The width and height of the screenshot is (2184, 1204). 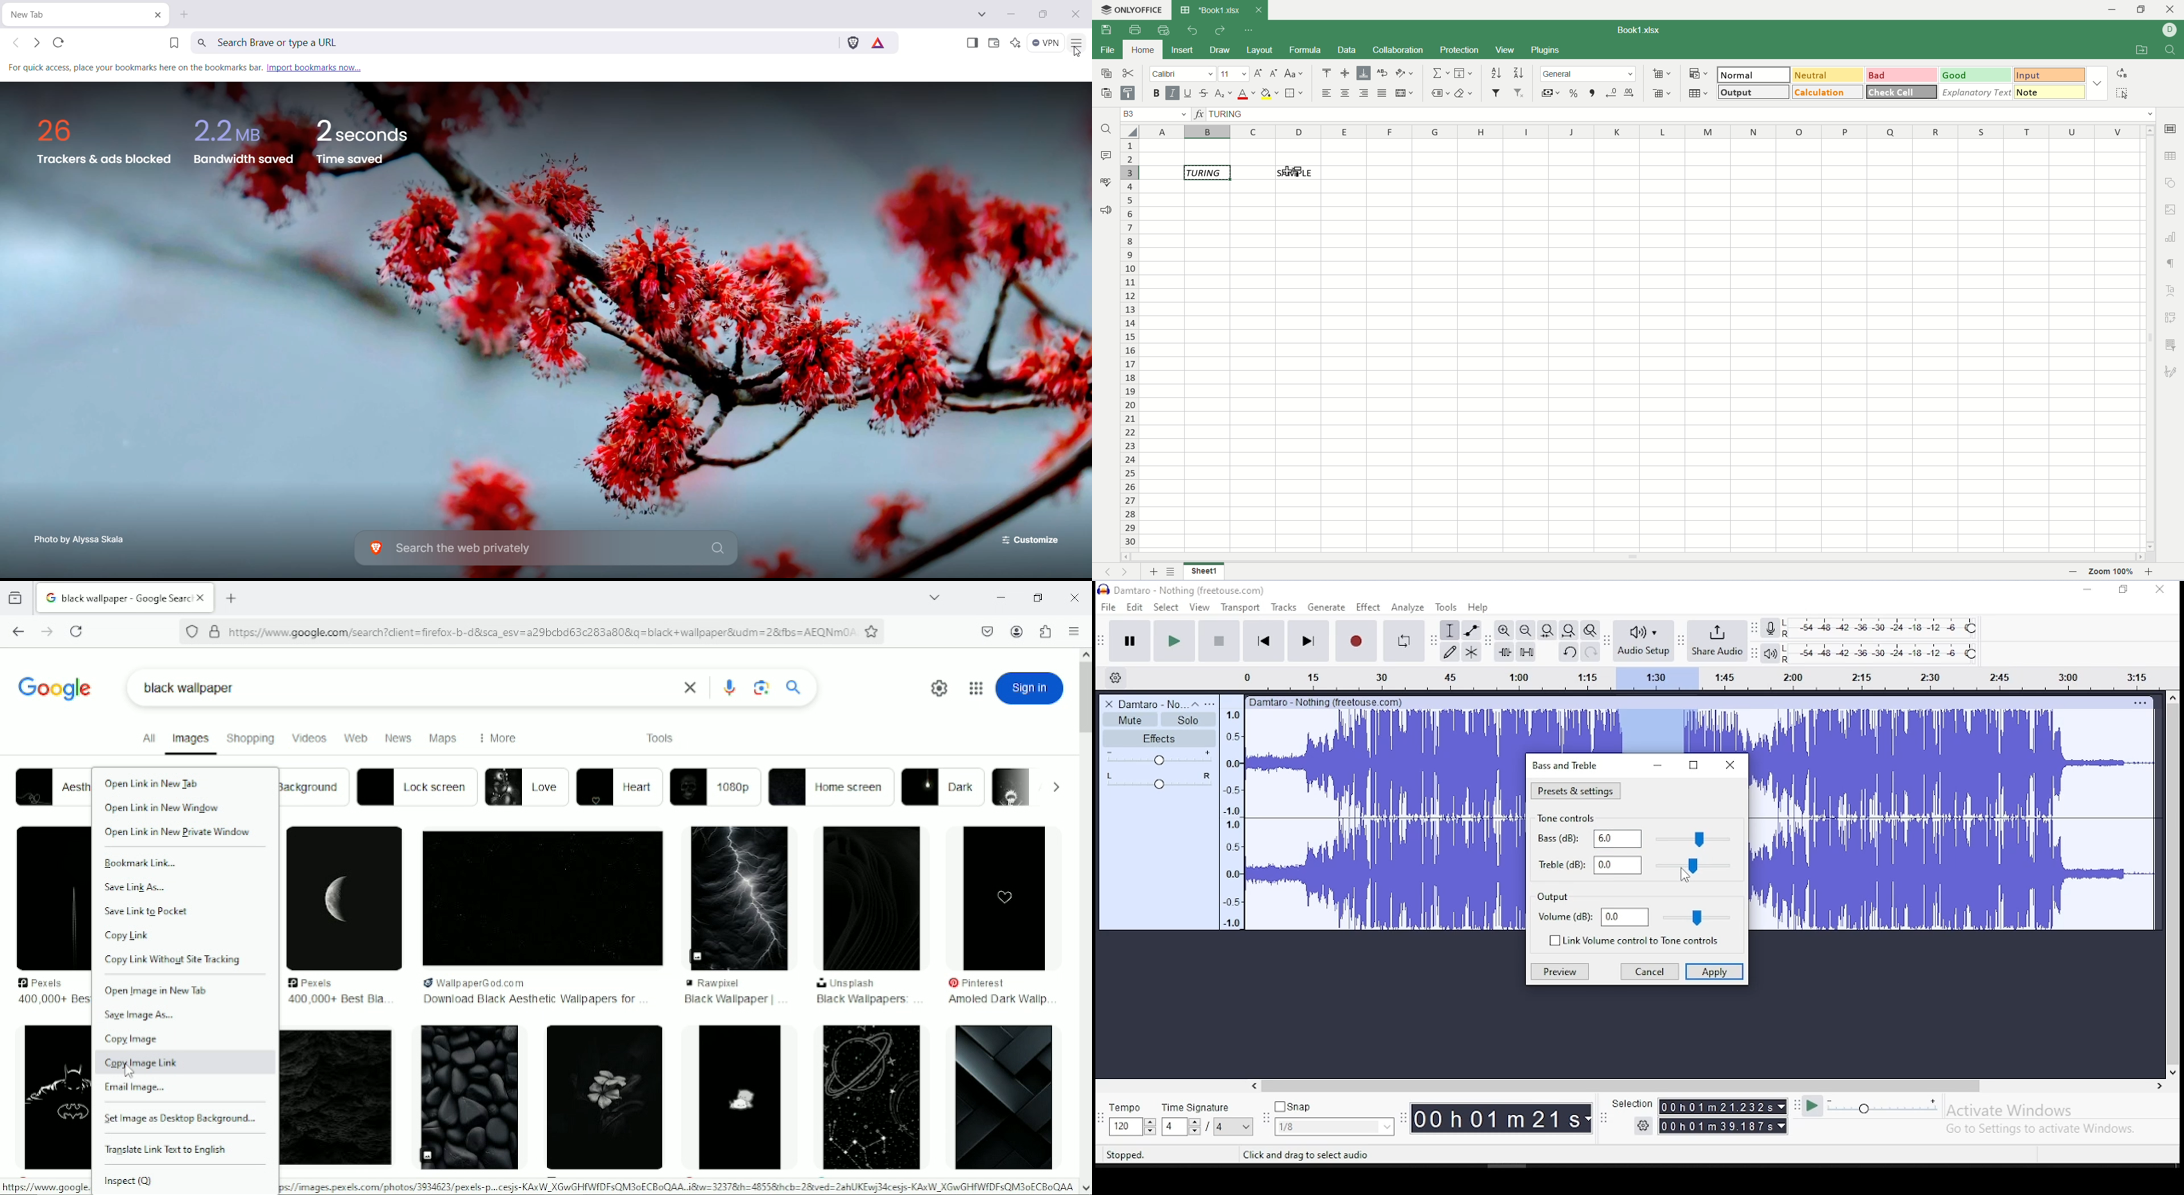 I want to click on note, so click(x=2051, y=92).